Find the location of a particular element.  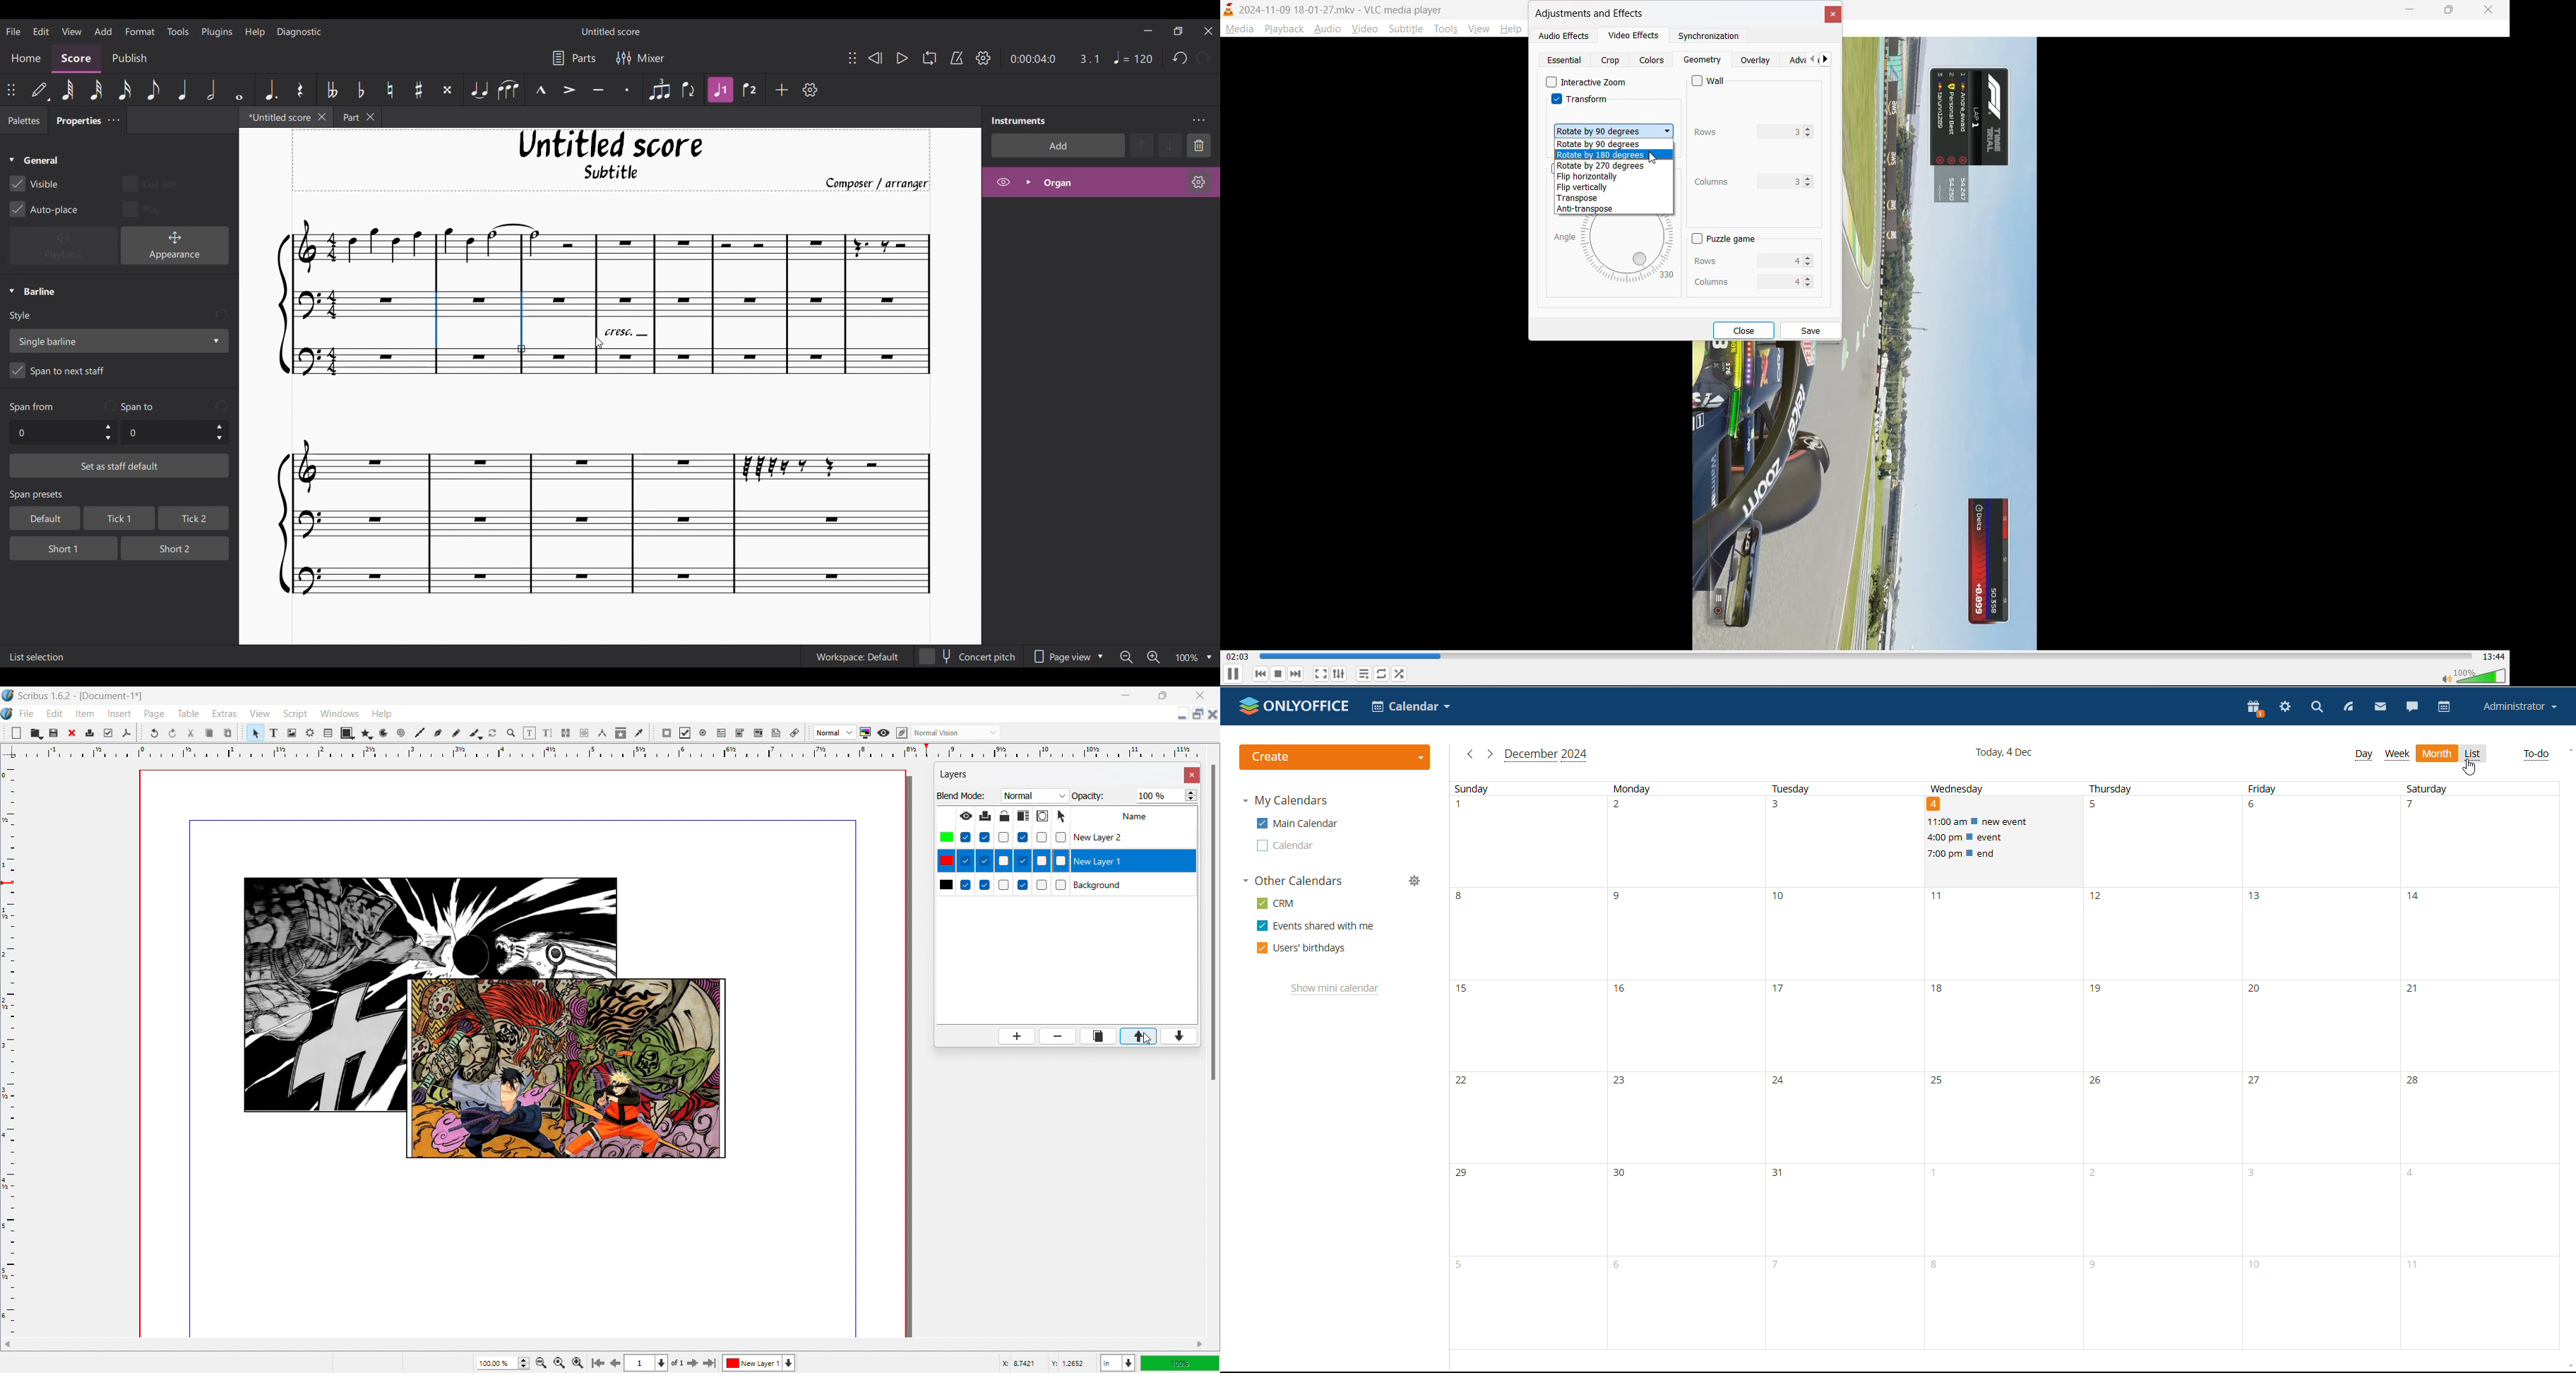

image frame is located at coordinates (292, 733).